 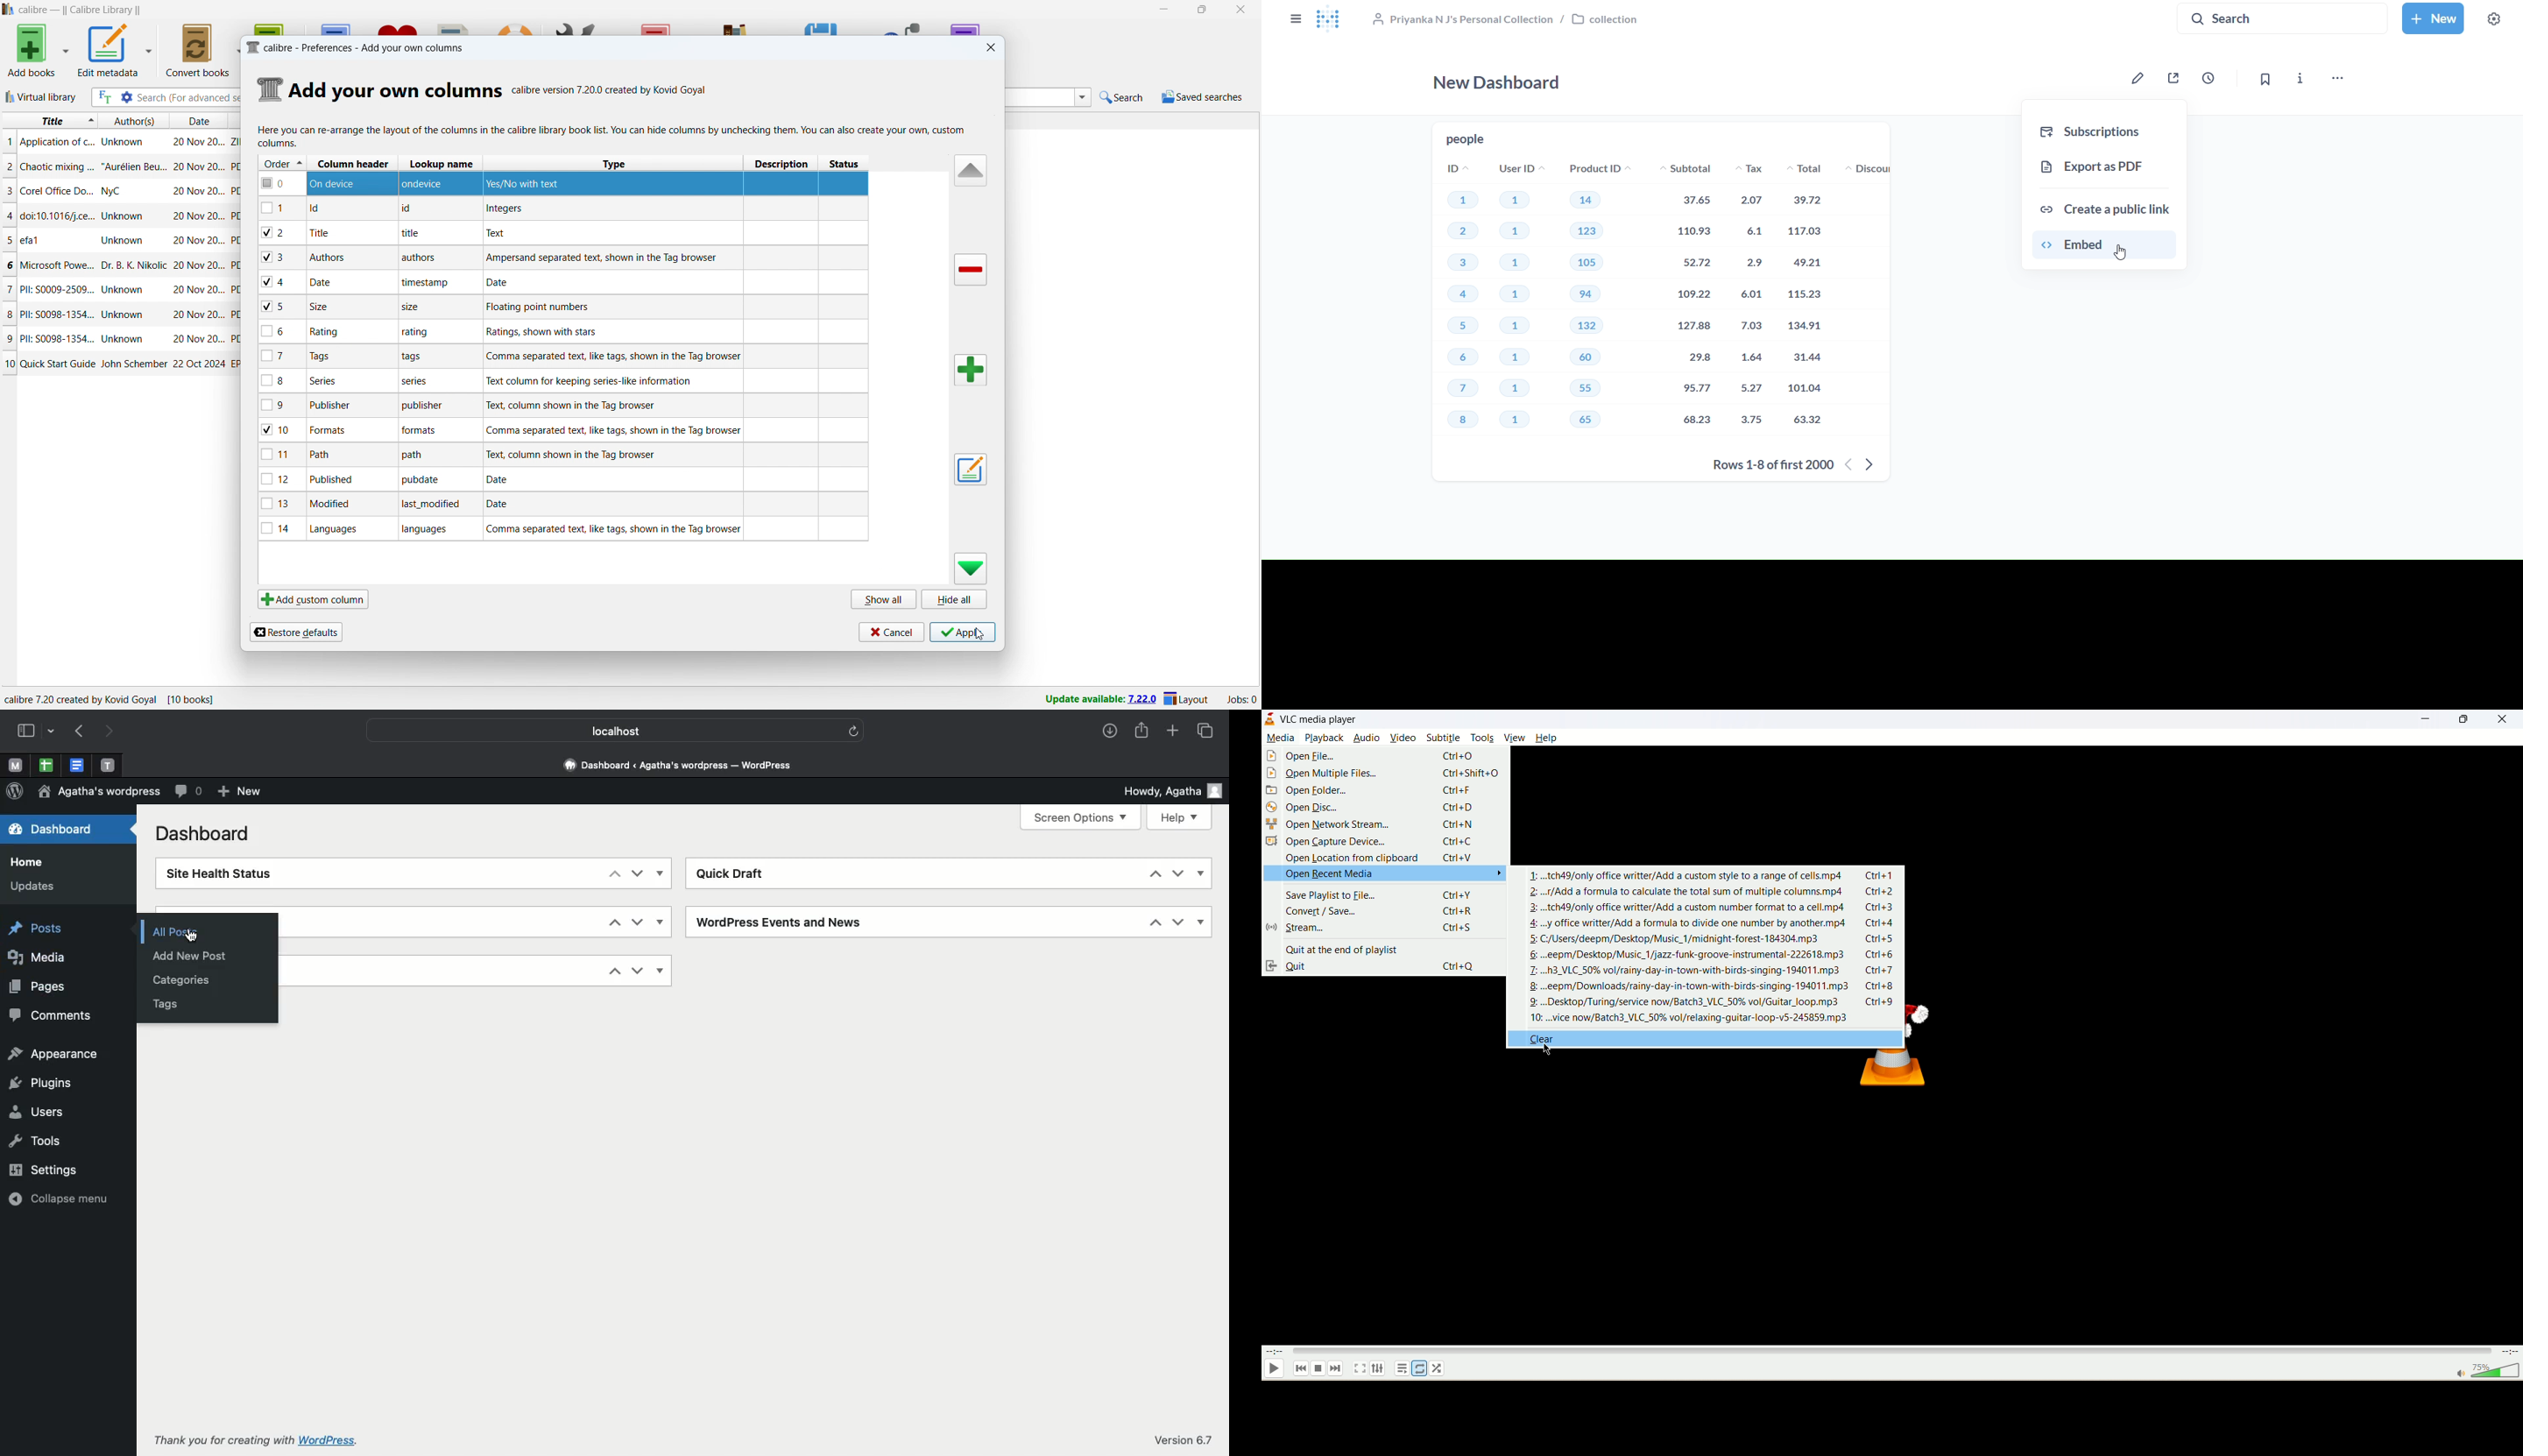 What do you see at coordinates (1547, 739) in the screenshot?
I see `help` at bounding box center [1547, 739].